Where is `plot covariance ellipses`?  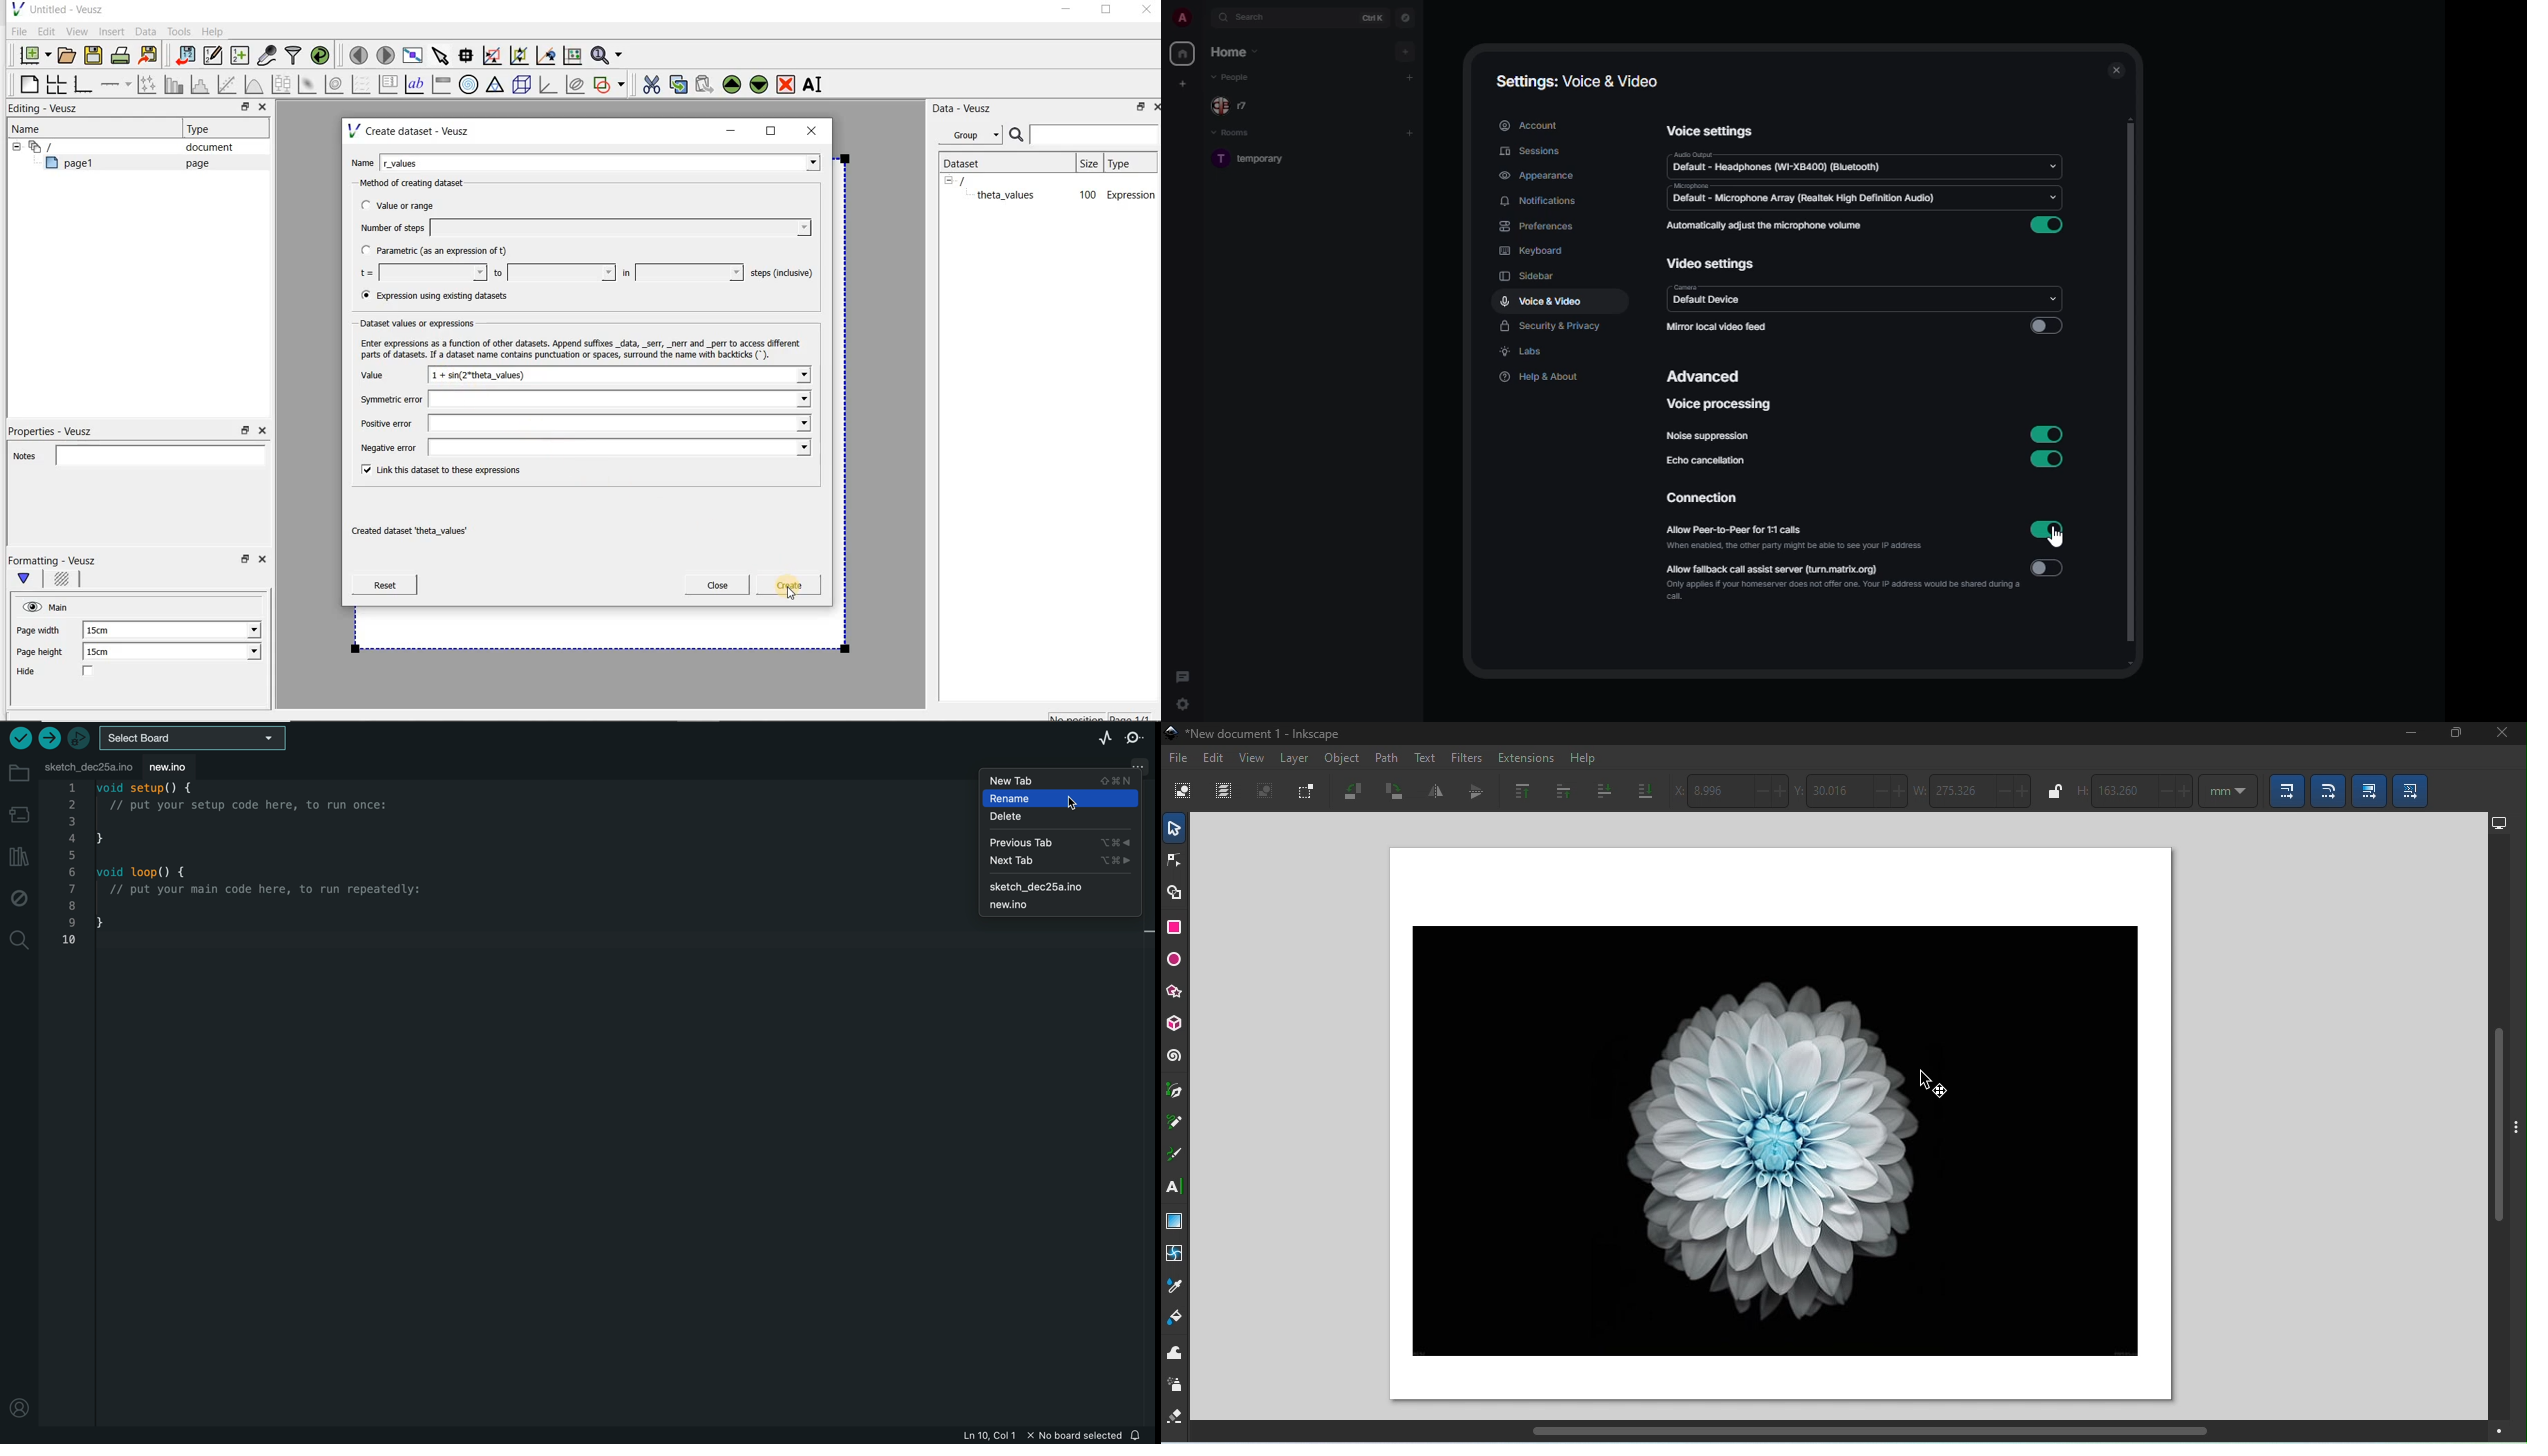
plot covariance ellipses is located at coordinates (576, 84).